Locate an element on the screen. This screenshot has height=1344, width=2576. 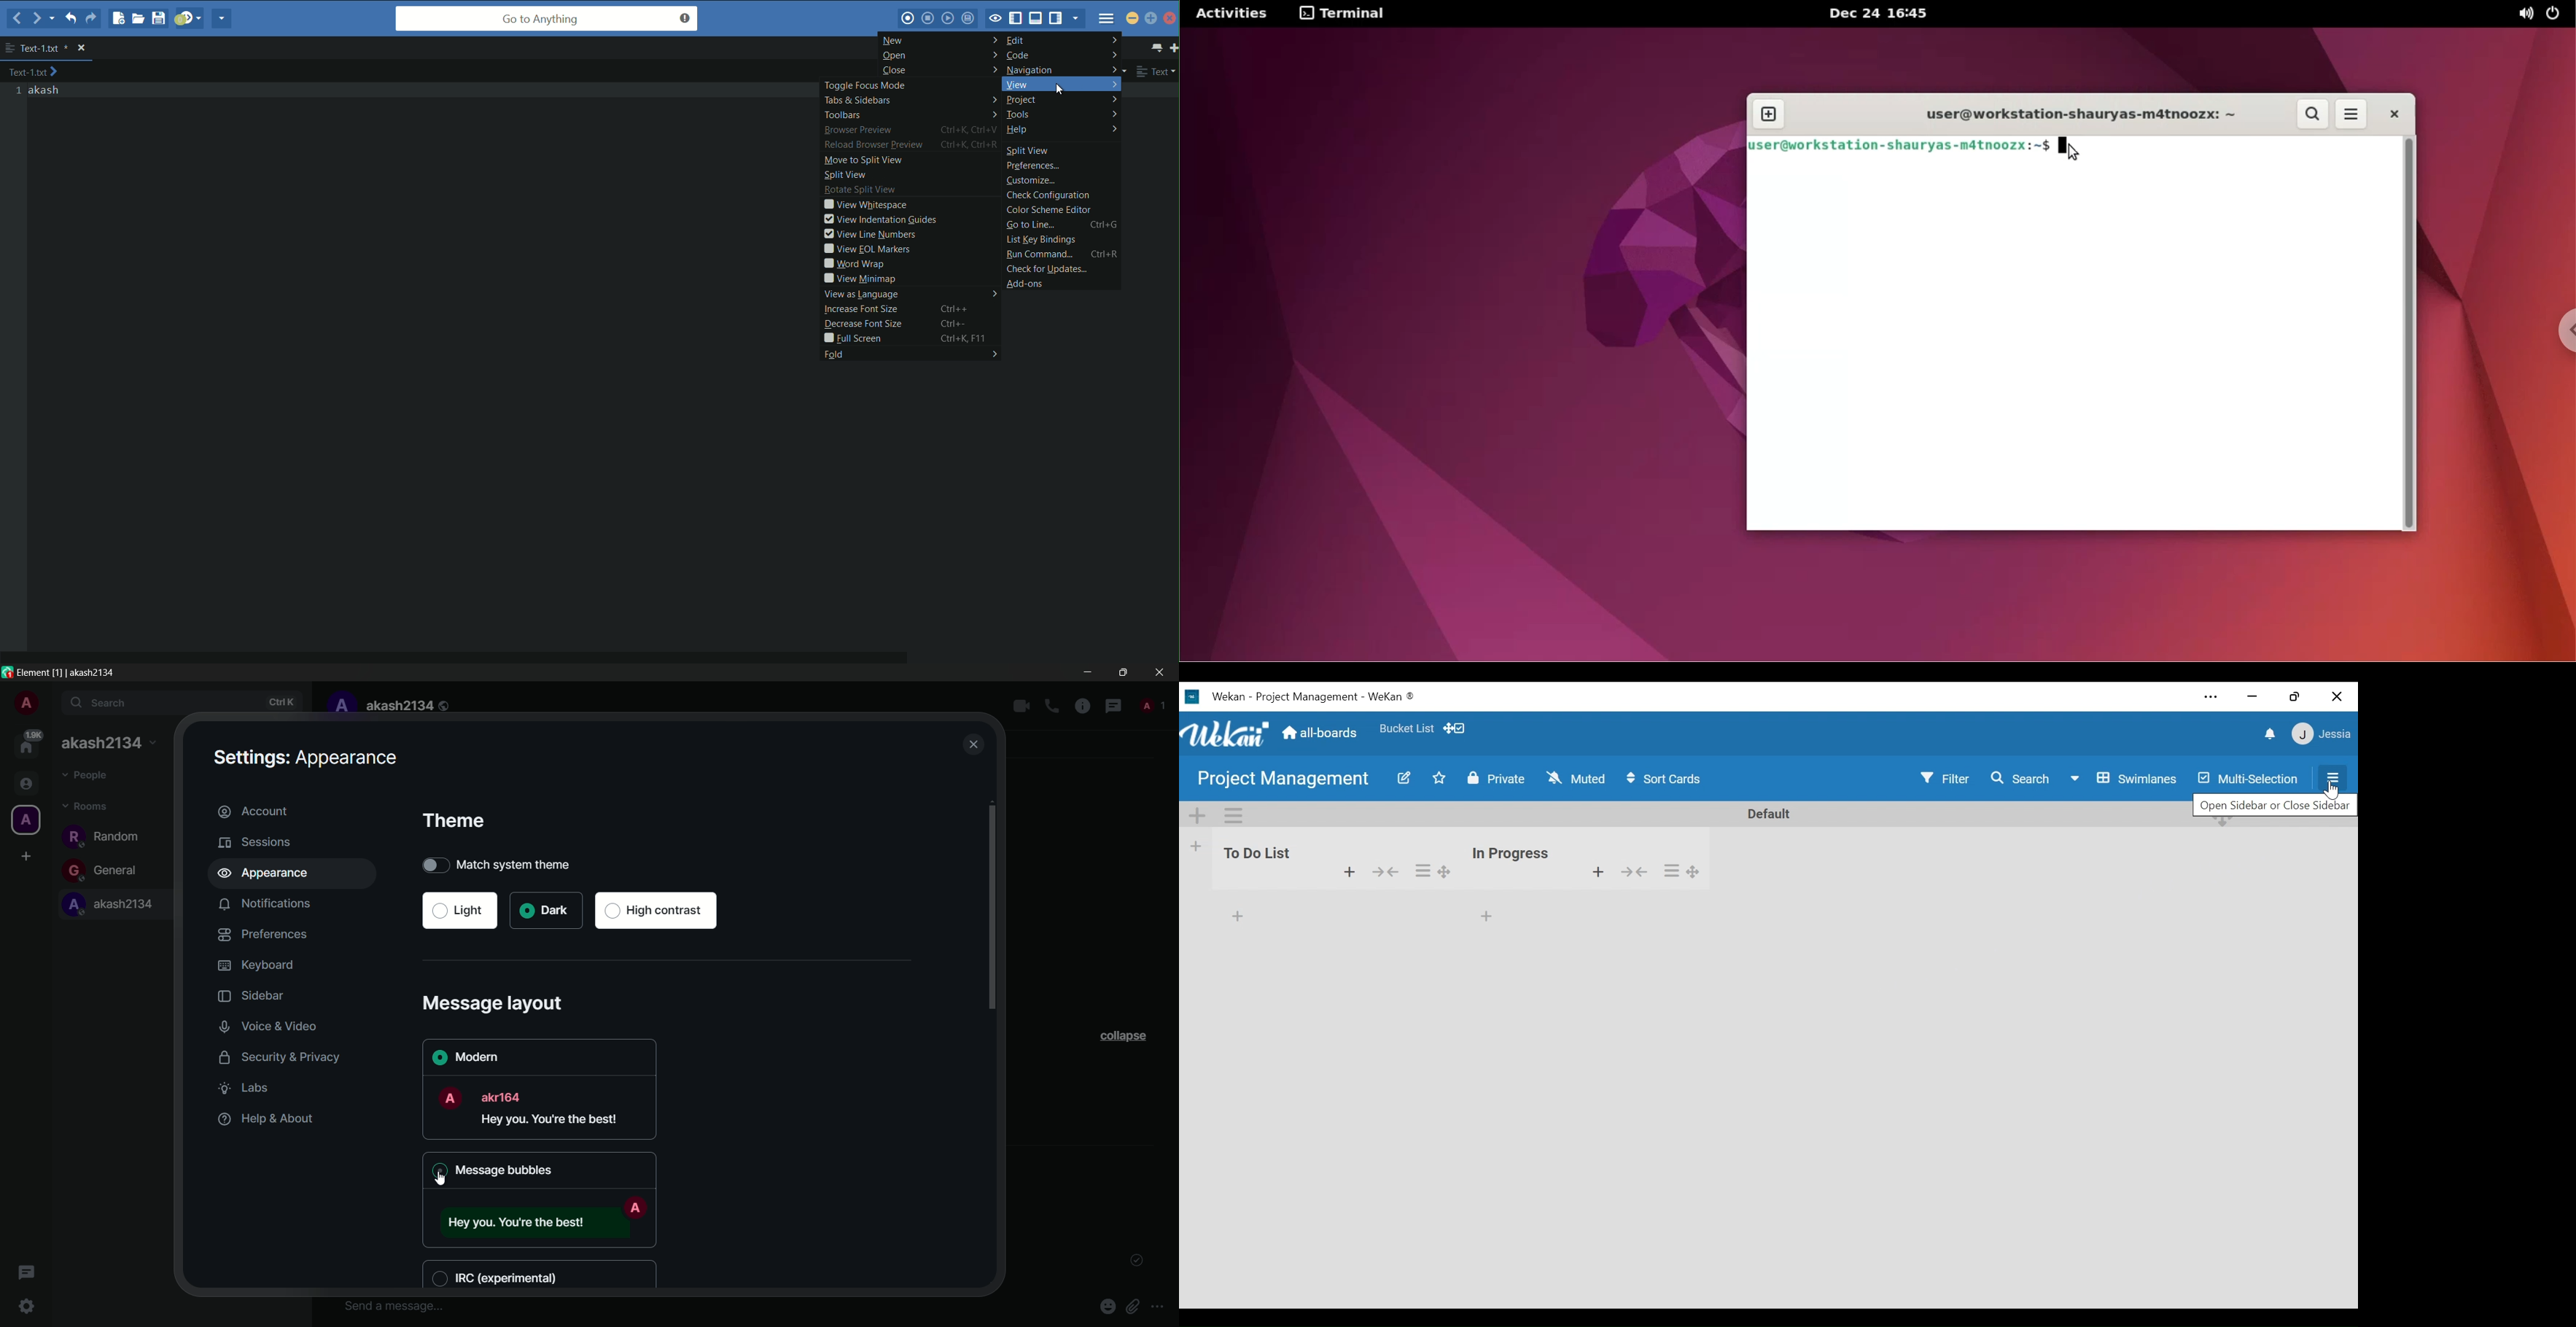
scroll bar is located at coordinates (992, 910).